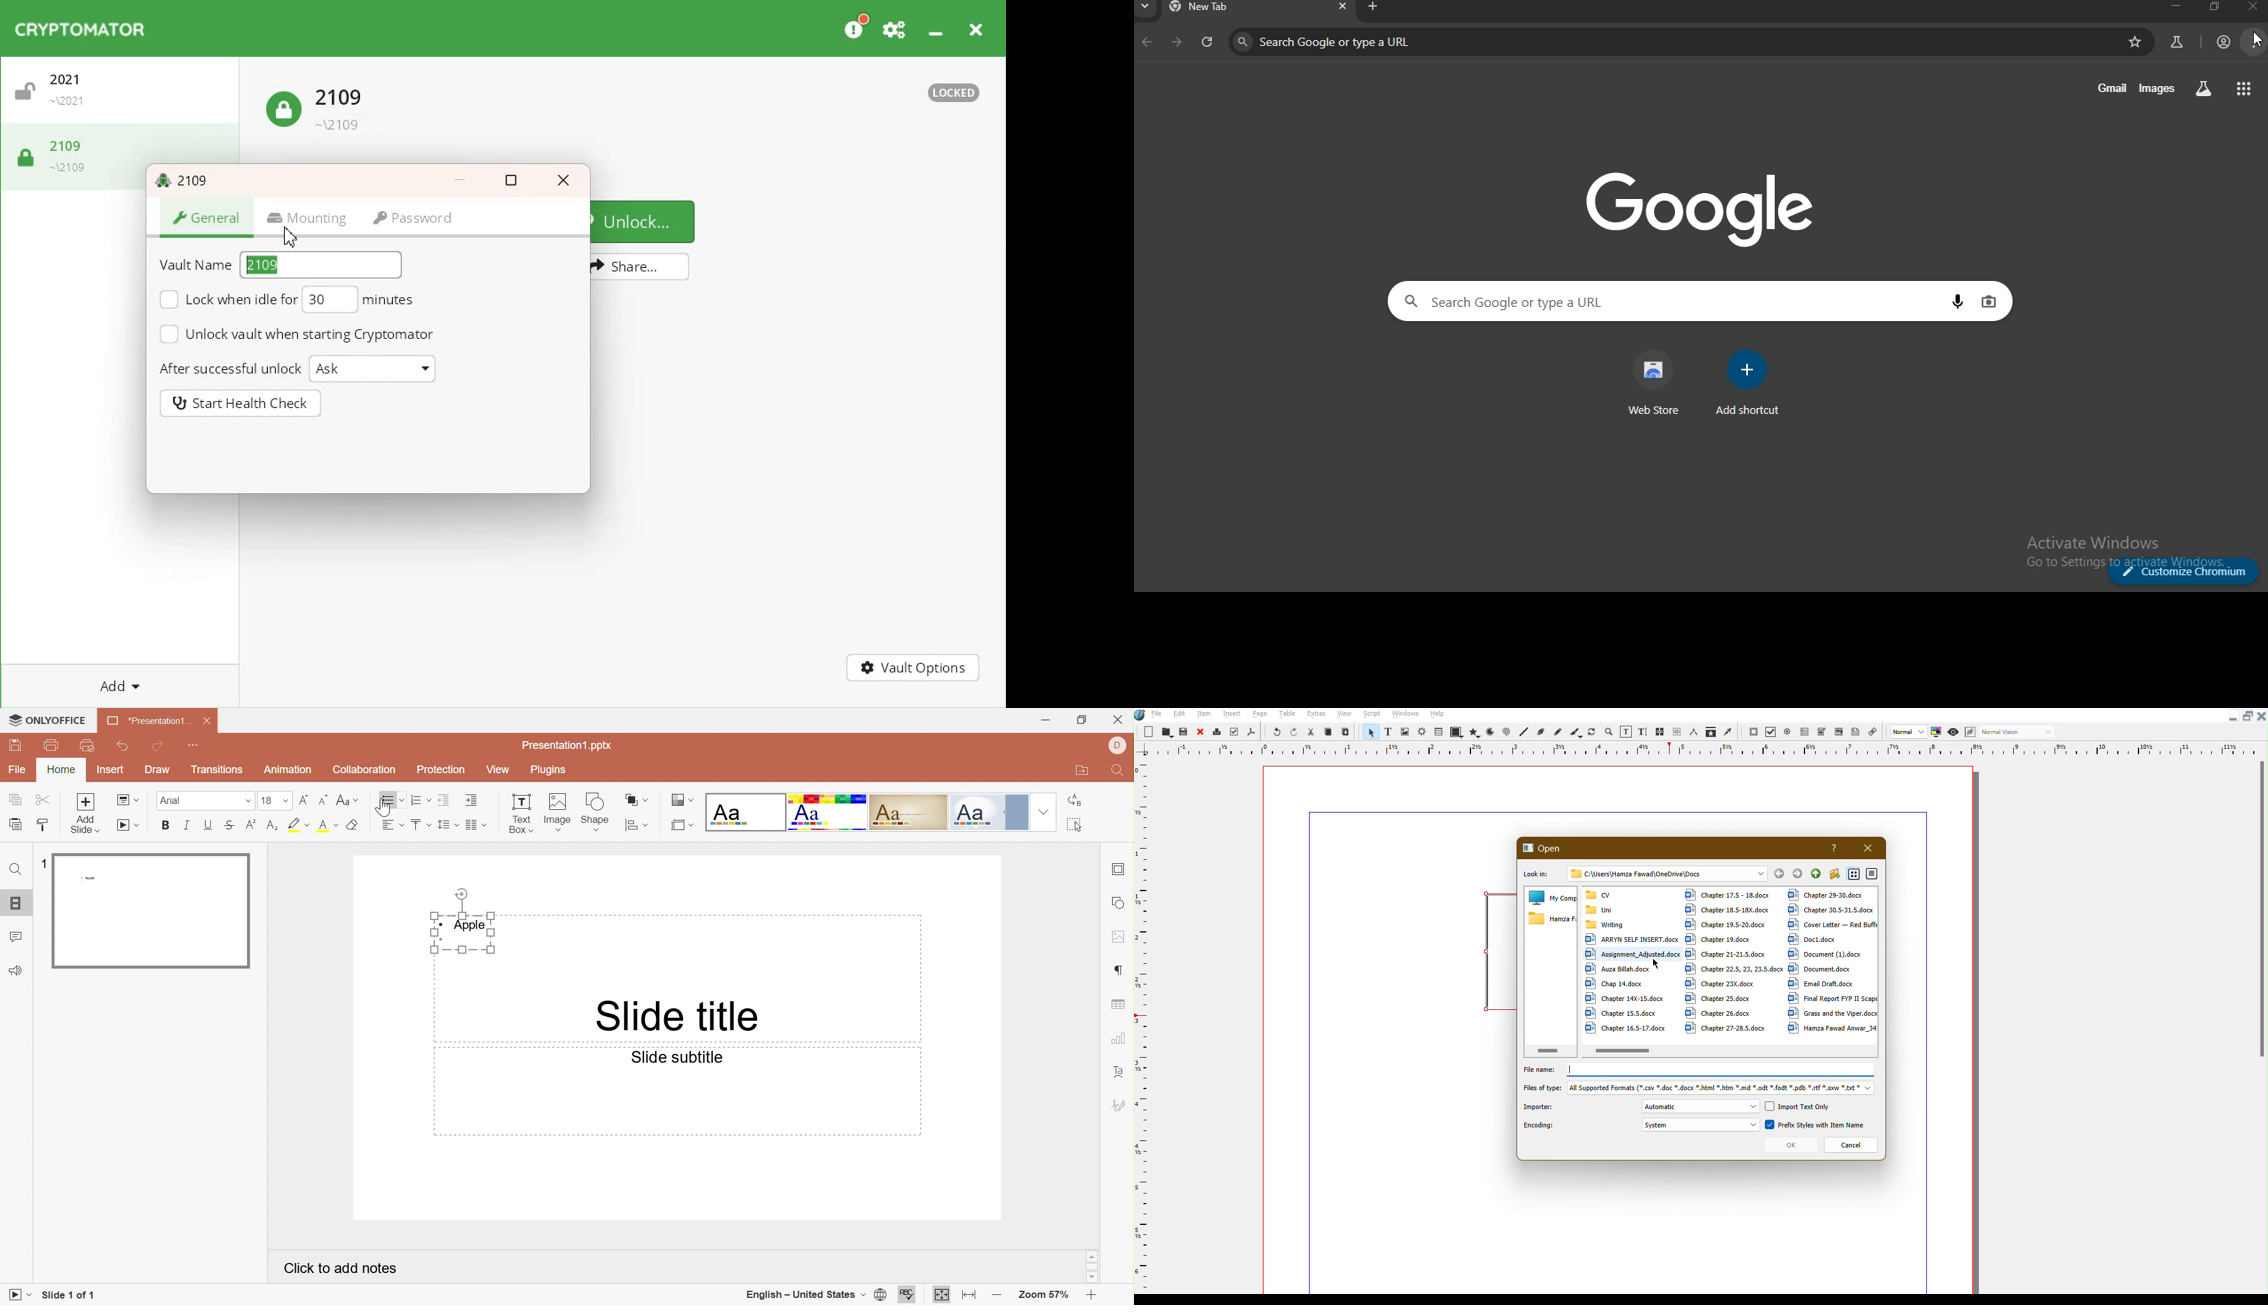 The height and width of the screenshot is (1316, 2268). Describe the element at coordinates (1405, 715) in the screenshot. I see `Windows` at that location.